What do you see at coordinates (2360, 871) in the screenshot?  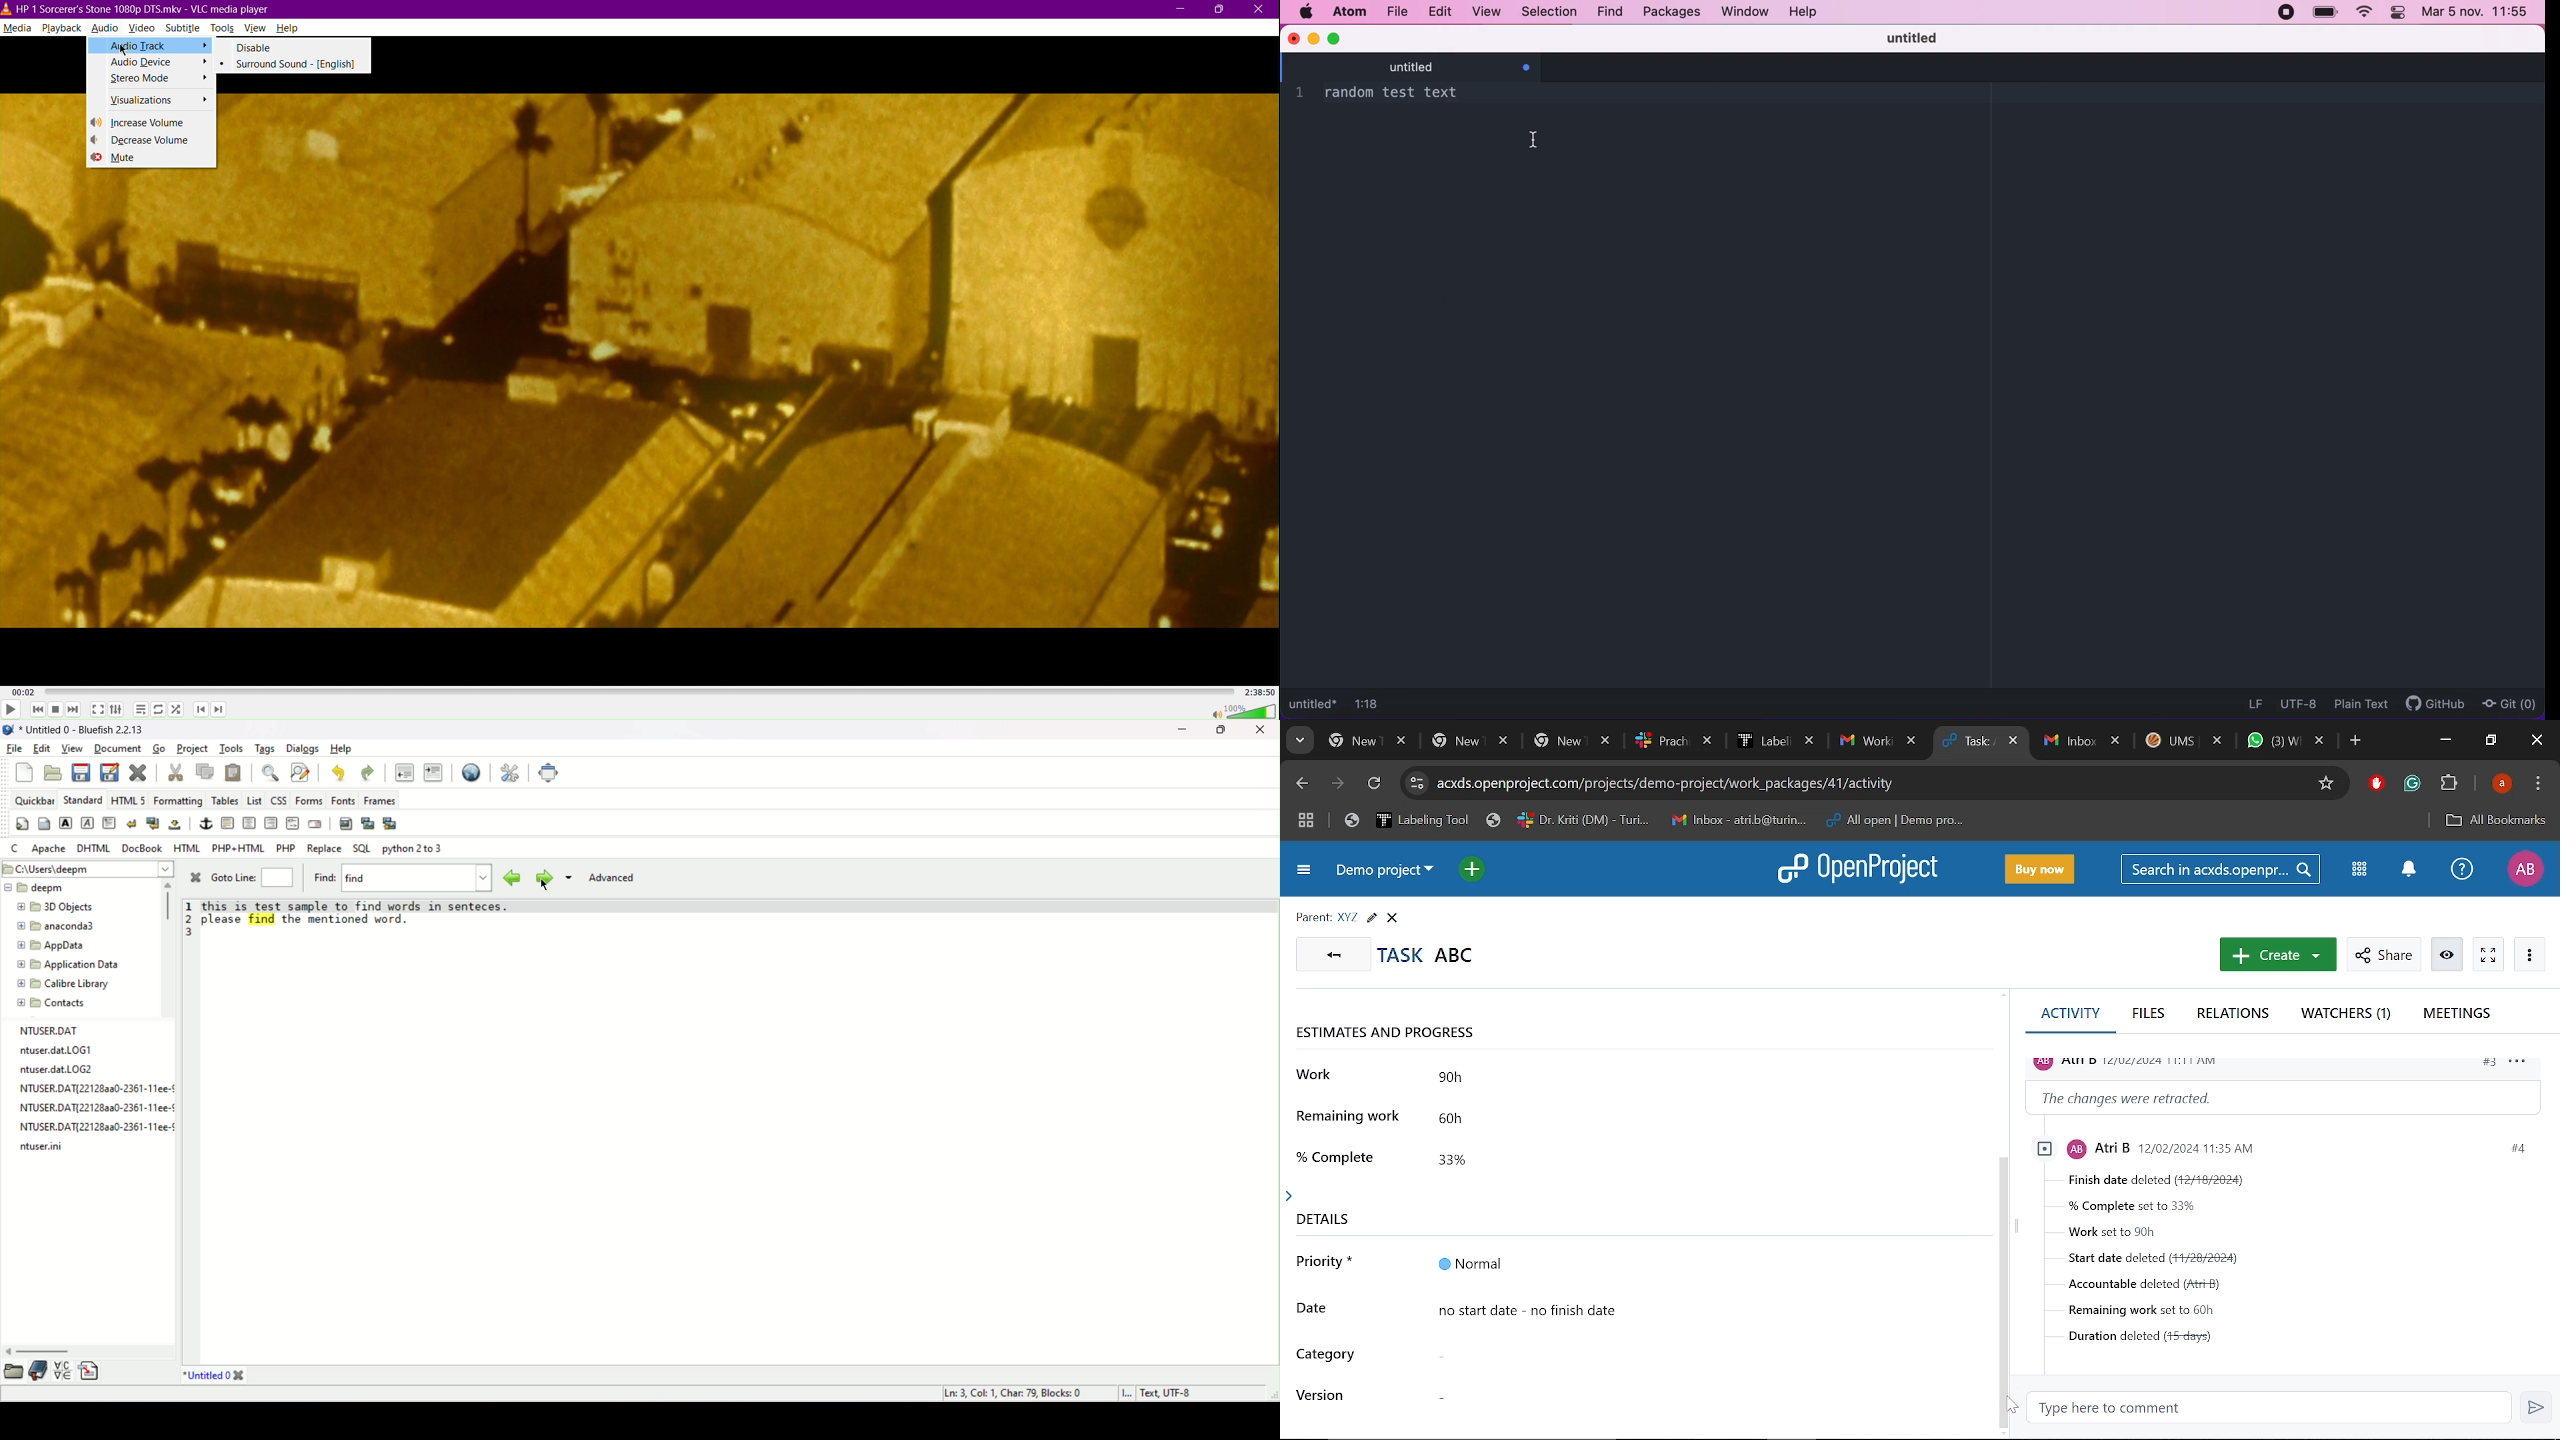 I see `Modules` at bounding box center [2360, 871].